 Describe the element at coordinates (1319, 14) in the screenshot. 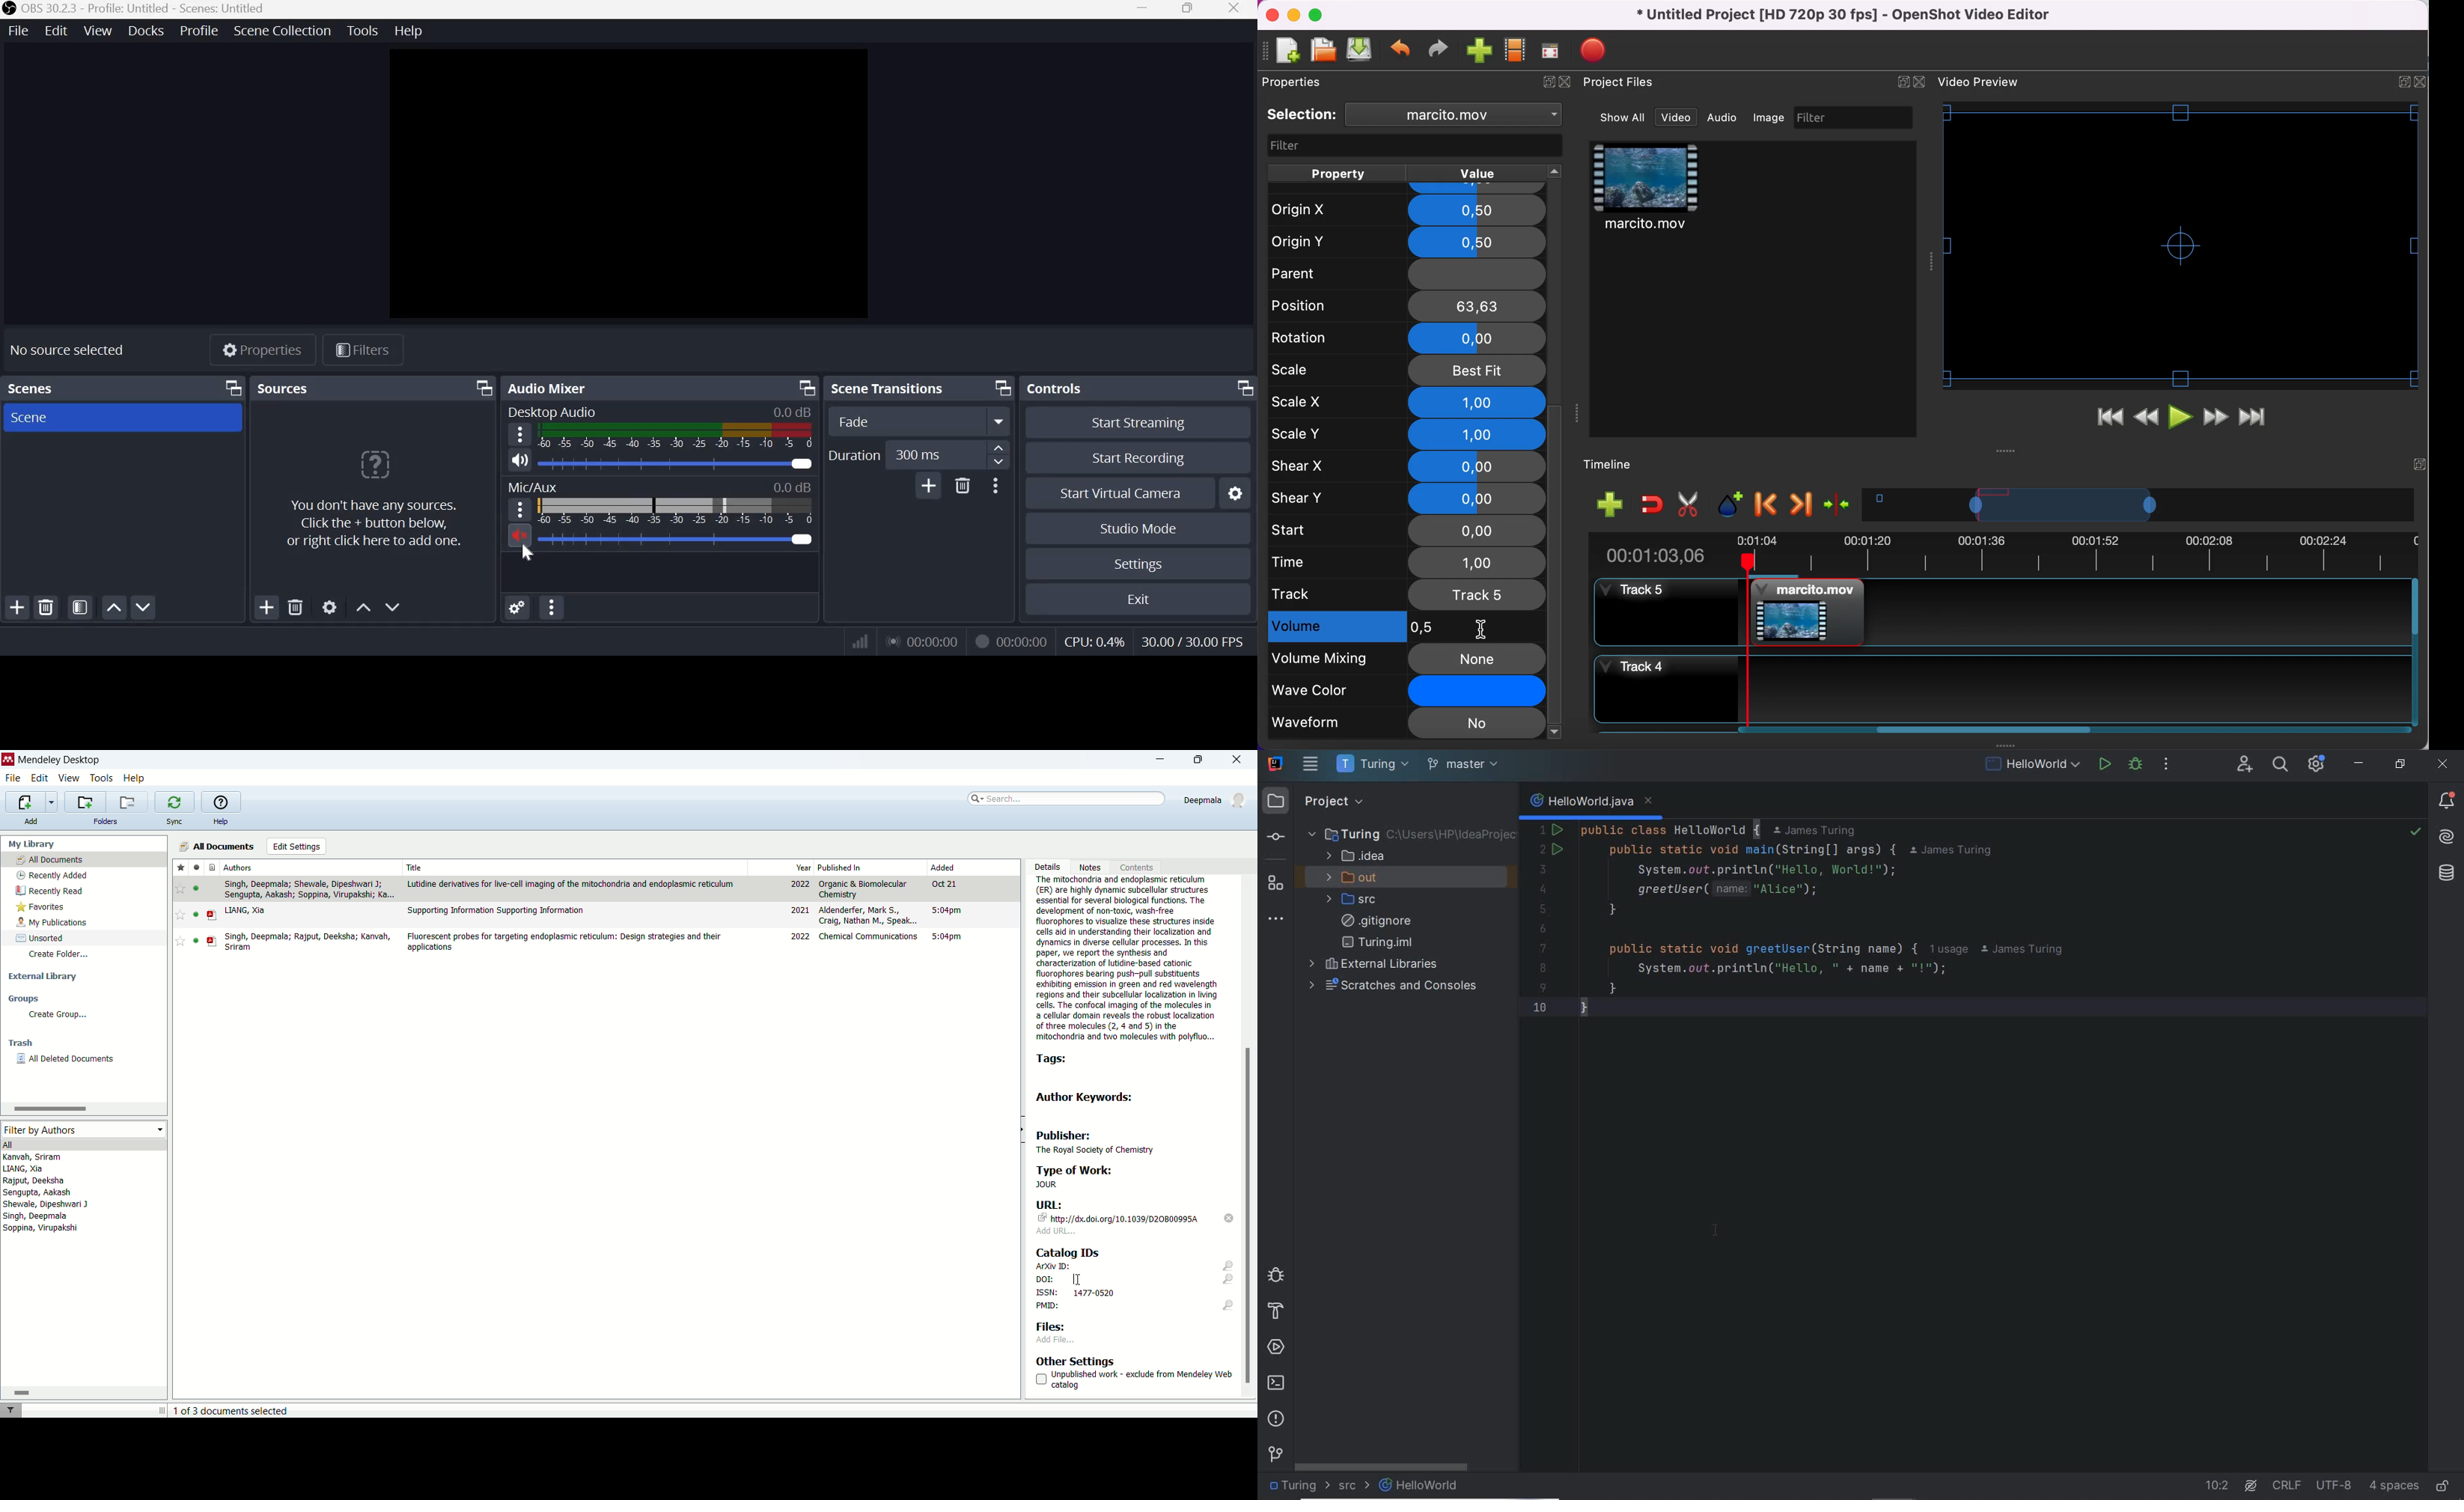

I see `maximize` at that location.